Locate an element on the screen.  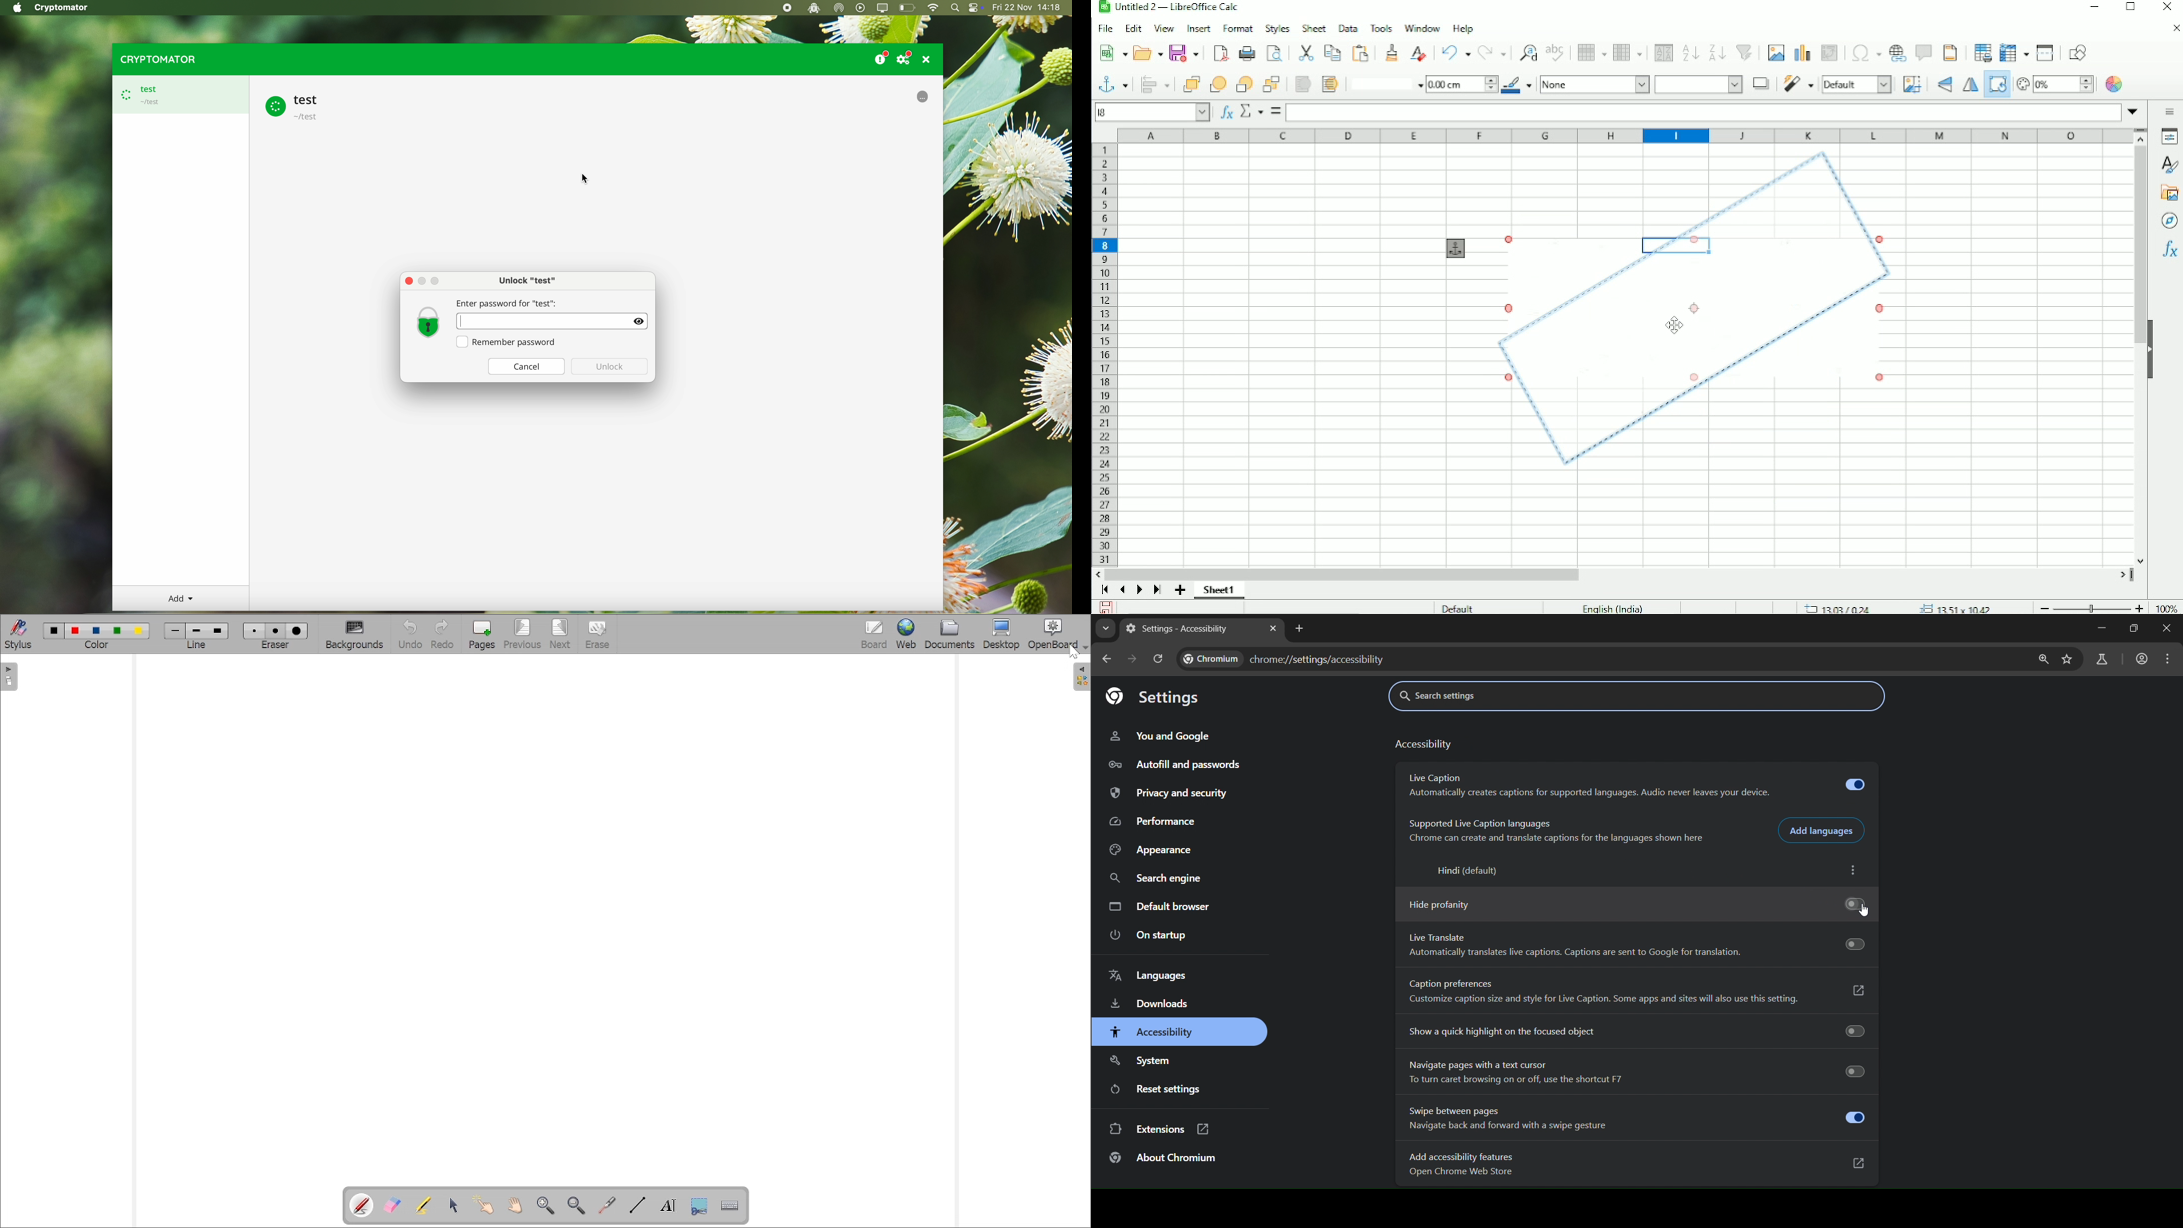
color4 is located at coordinates (116, 632).